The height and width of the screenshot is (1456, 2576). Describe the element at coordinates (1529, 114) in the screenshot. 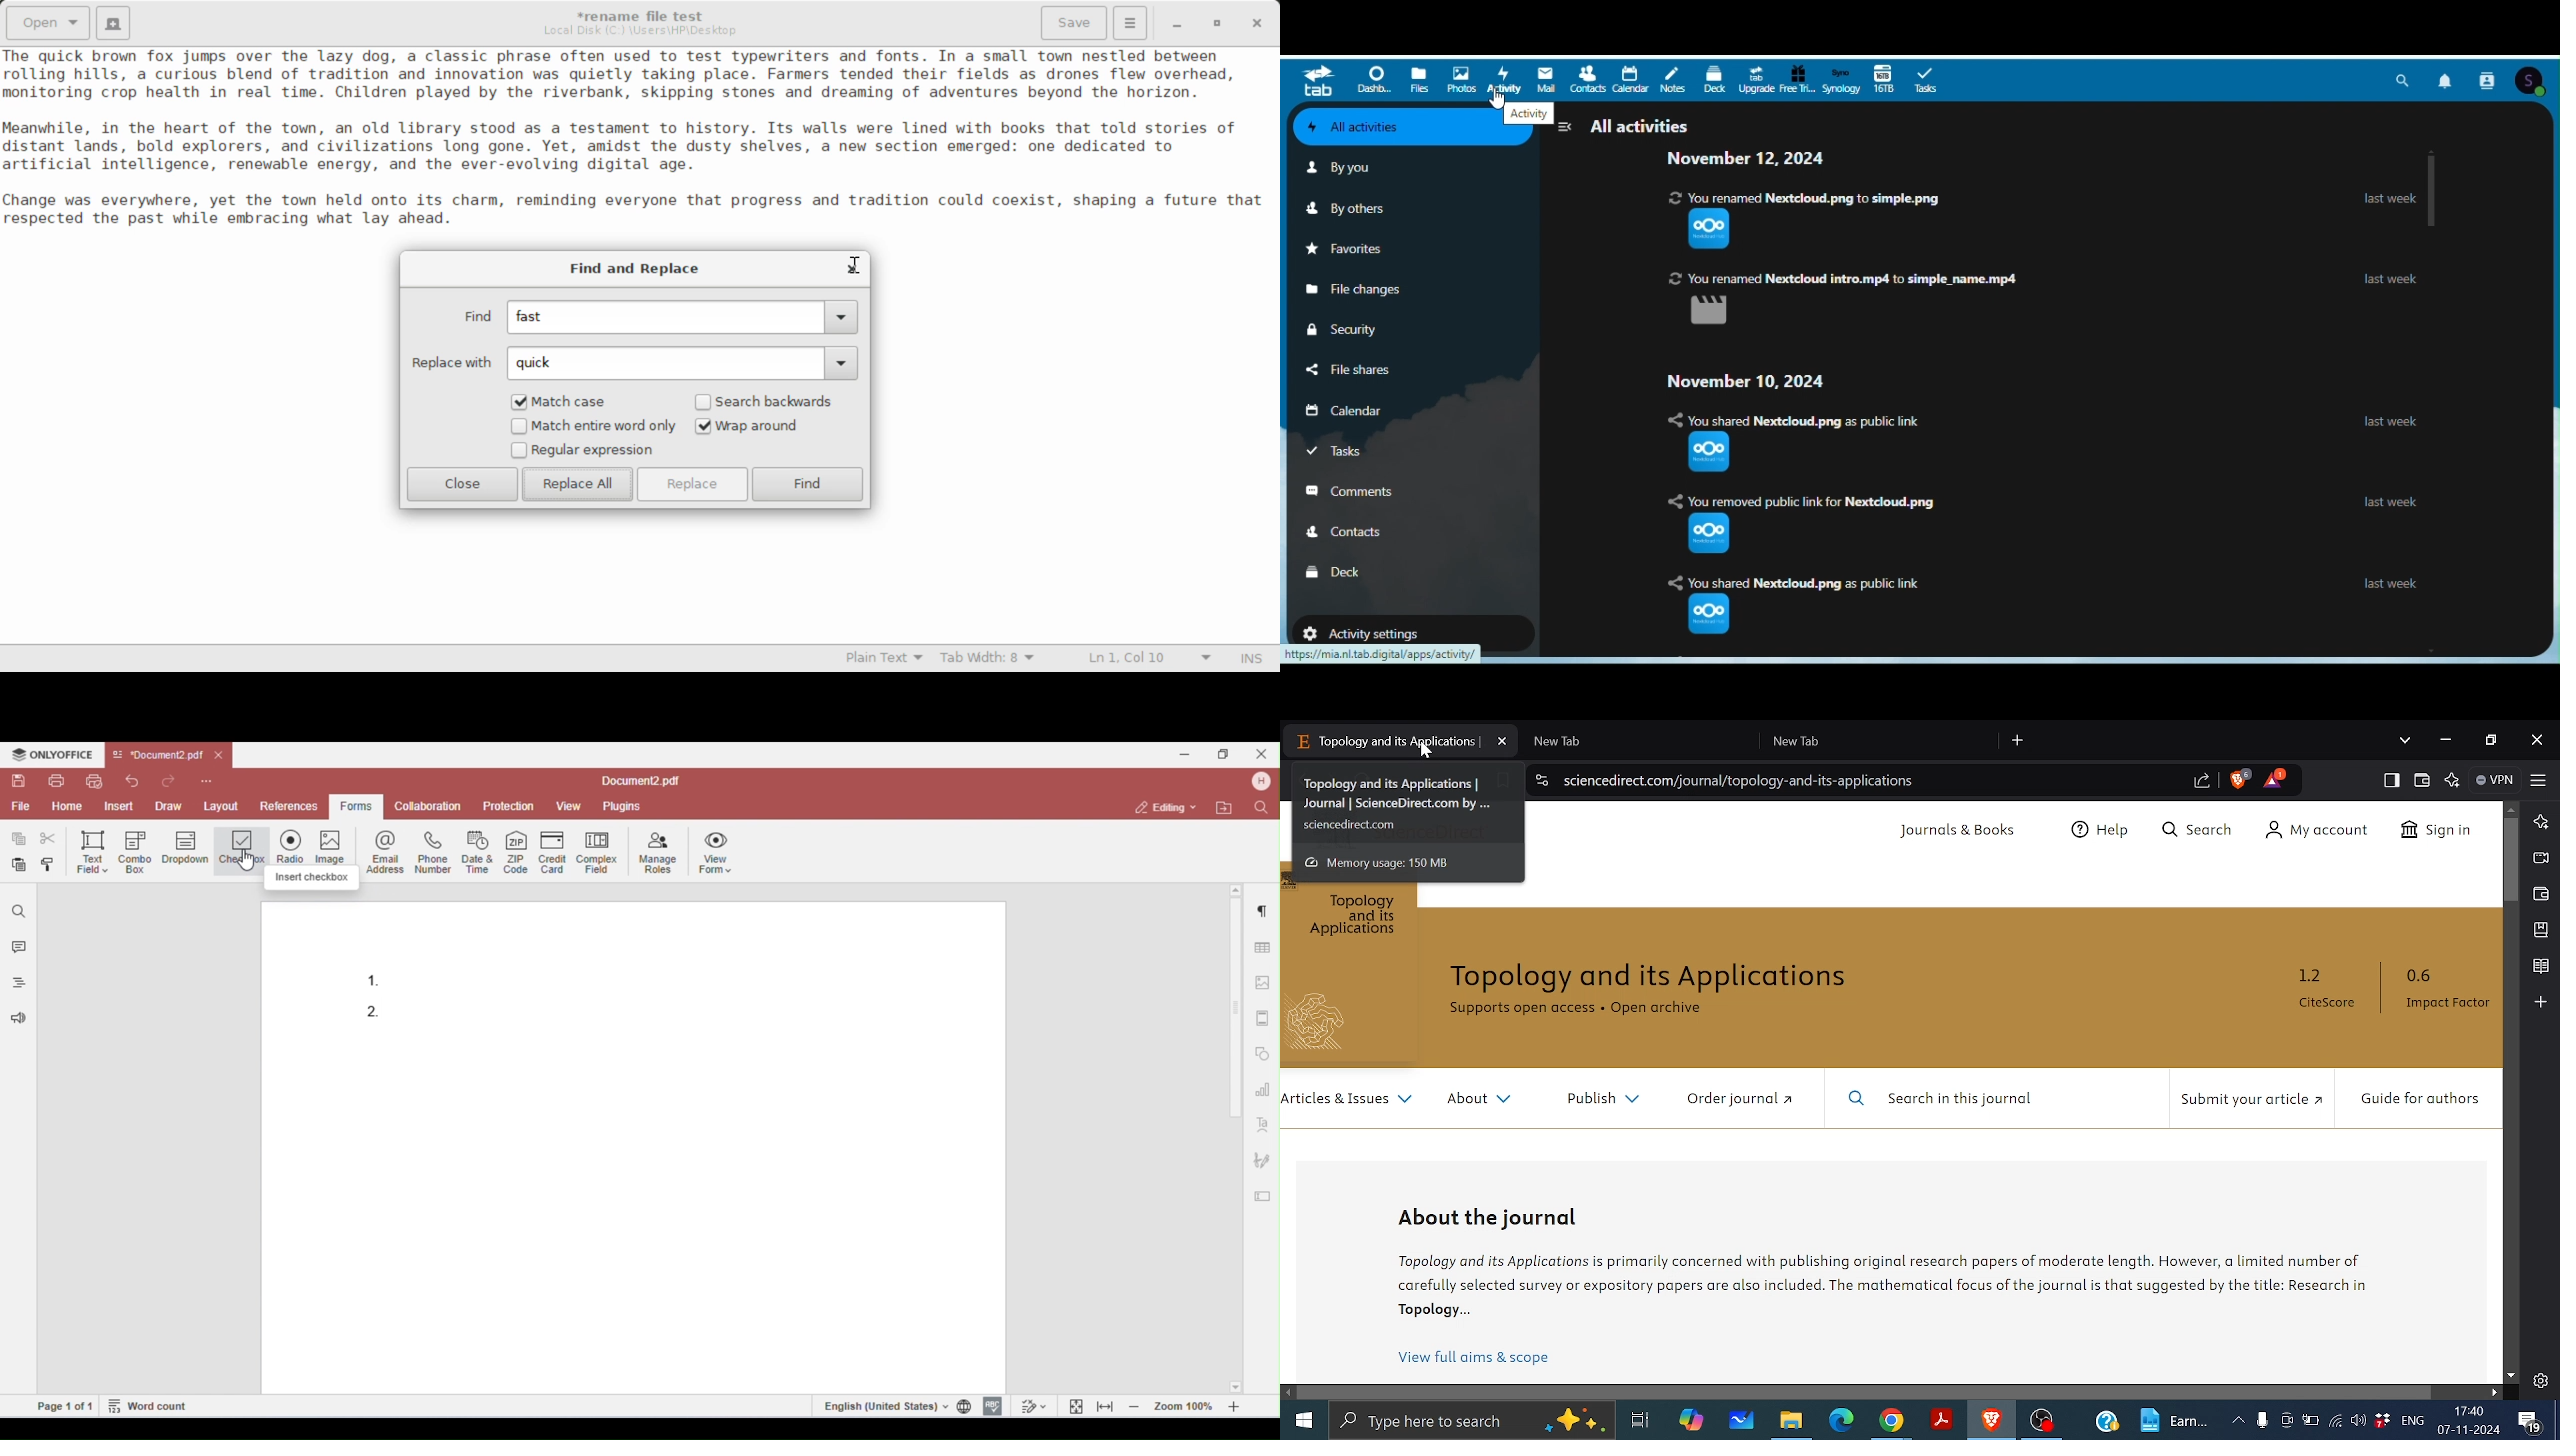

I see `activity` at that location.